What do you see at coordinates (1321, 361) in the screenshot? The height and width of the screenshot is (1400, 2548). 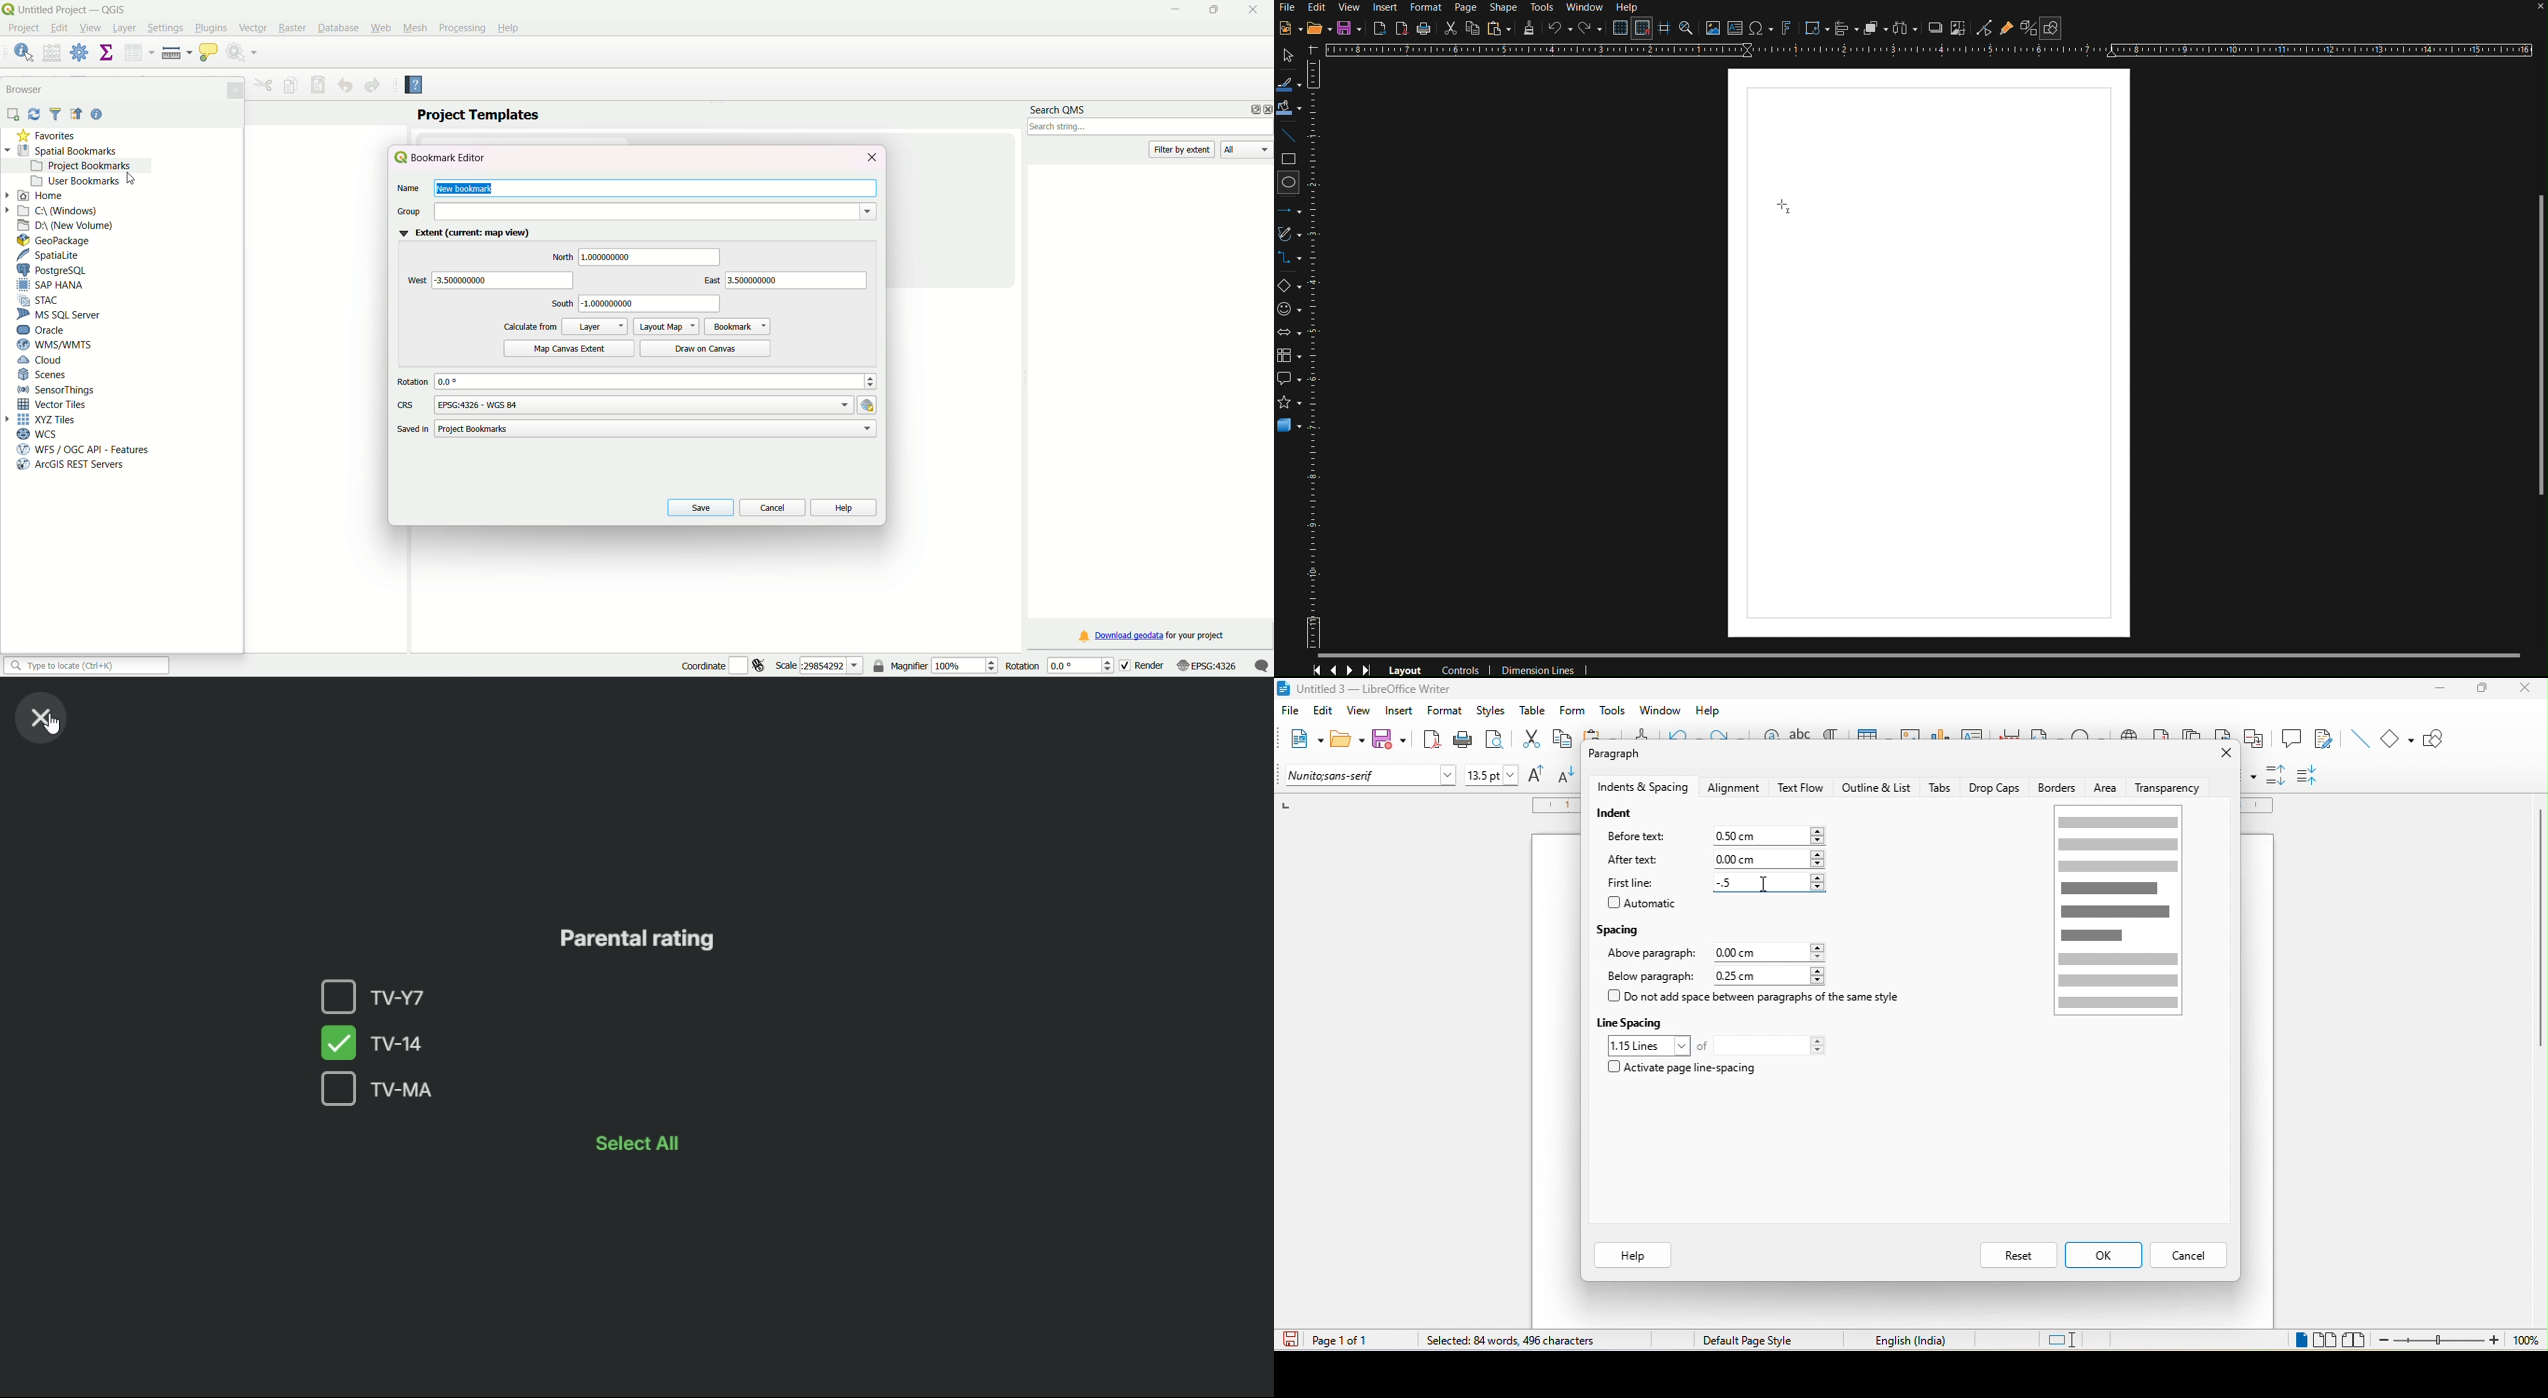 I see `Vertical Ruler` at bounding box center [1321, 361].